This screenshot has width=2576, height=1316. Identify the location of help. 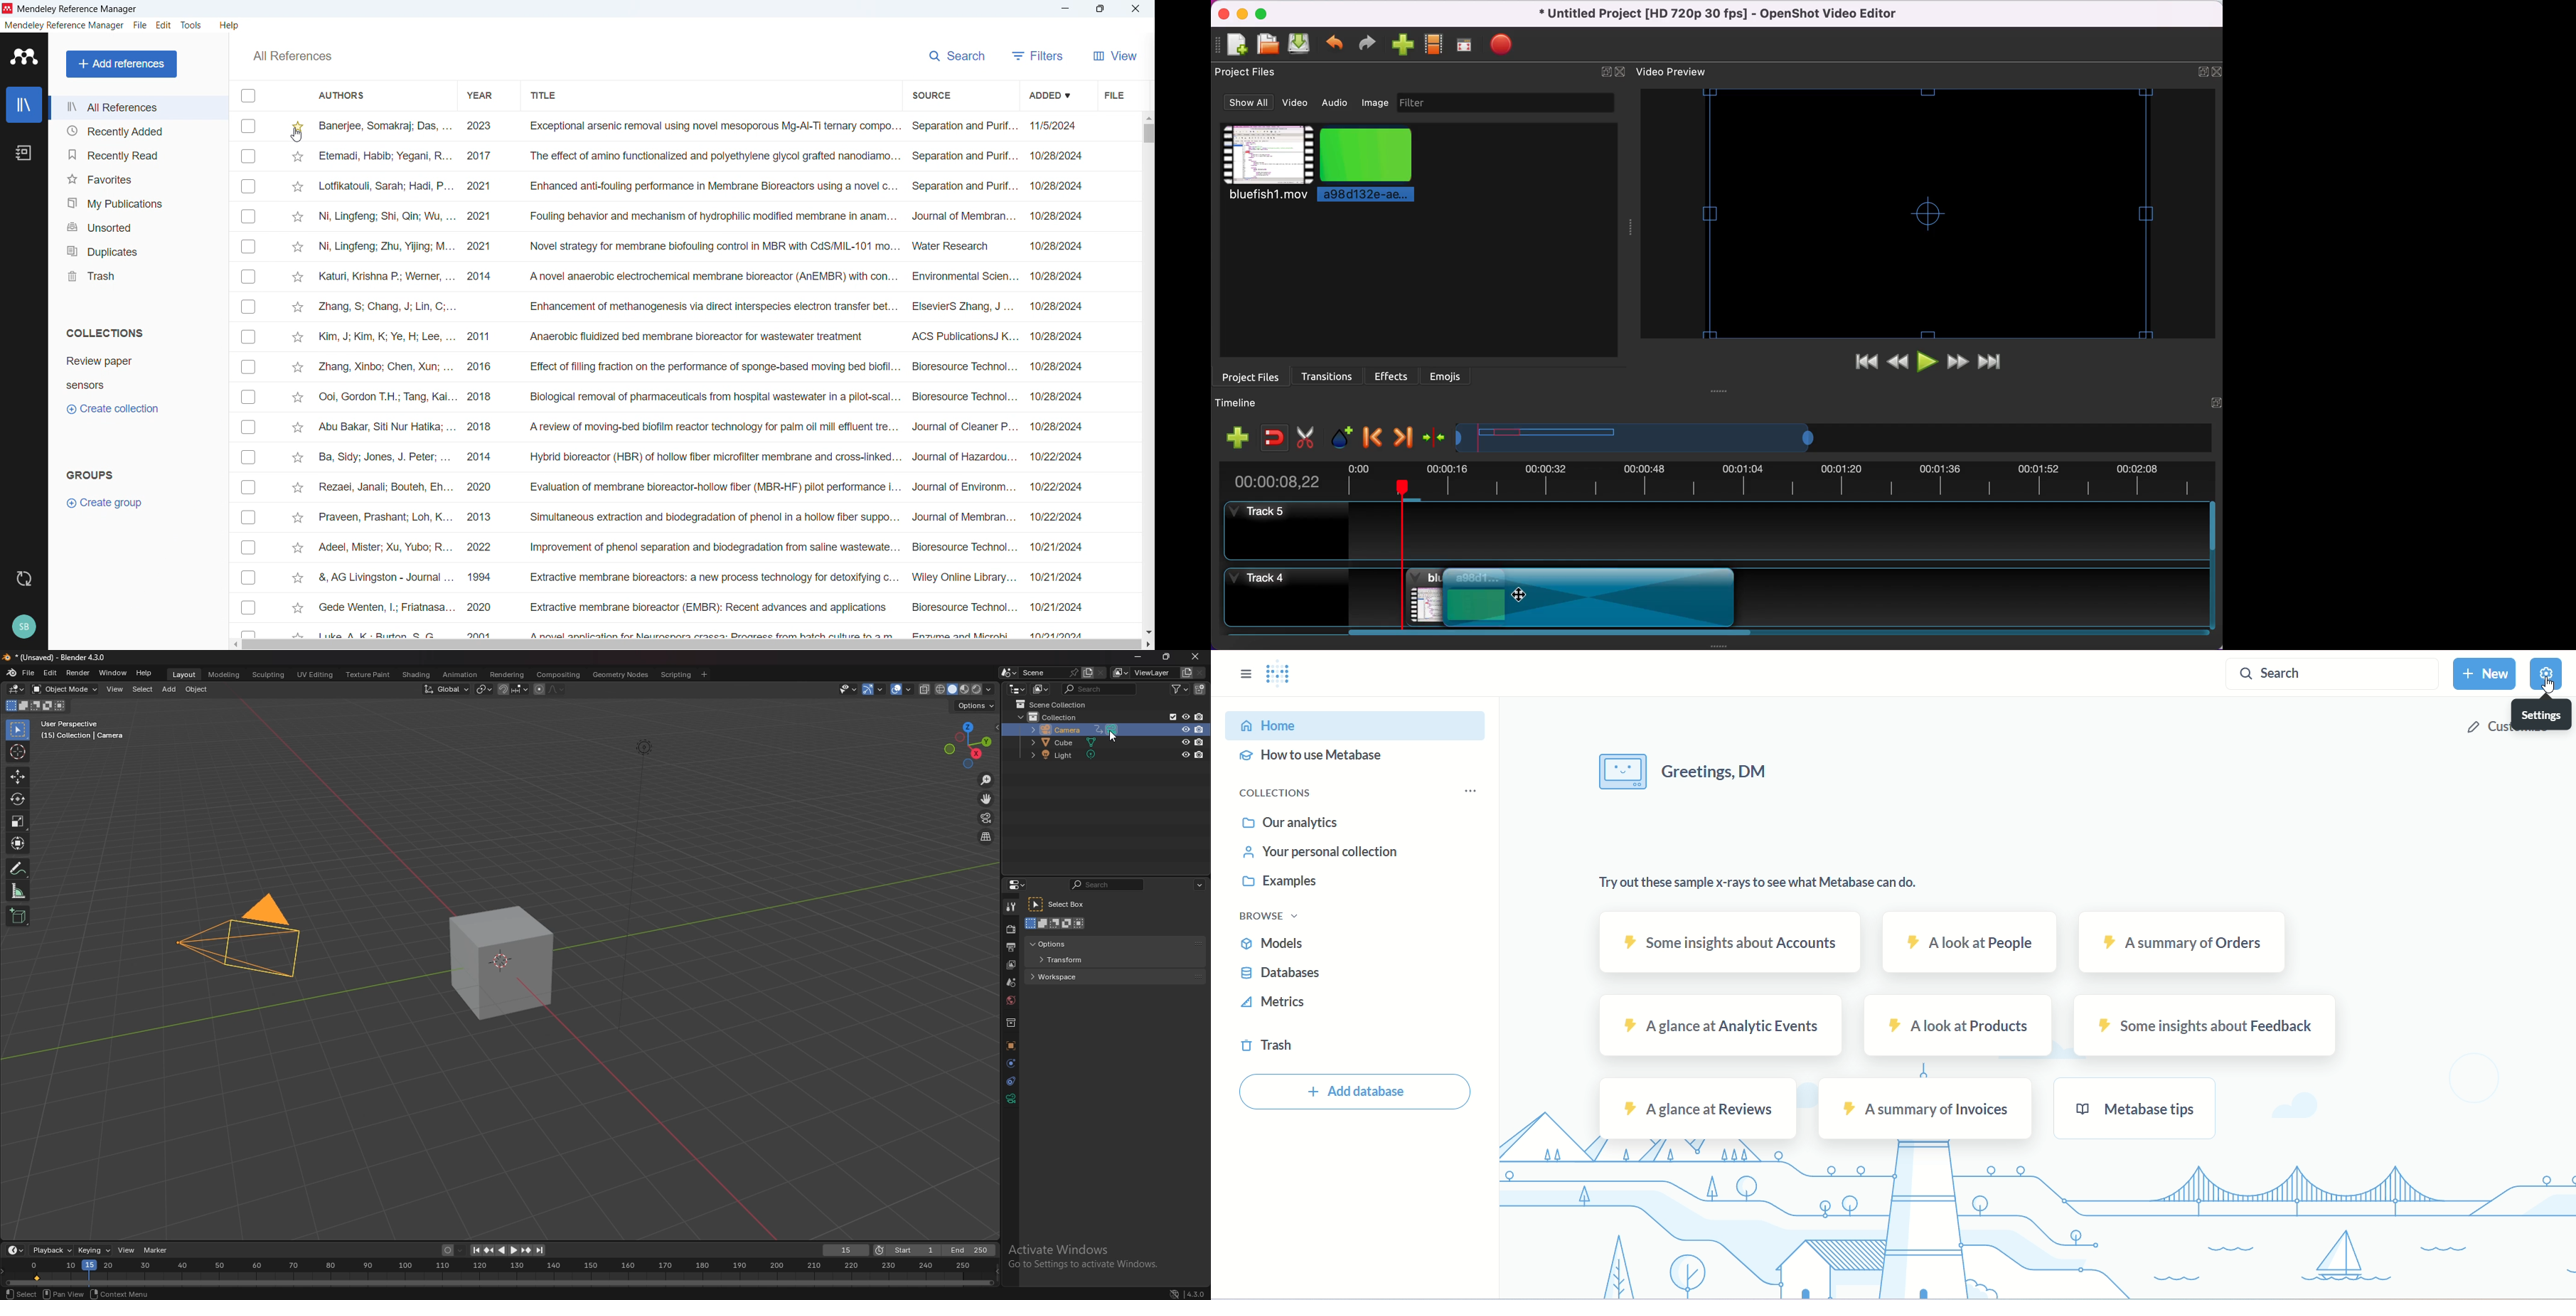
(144, 673).